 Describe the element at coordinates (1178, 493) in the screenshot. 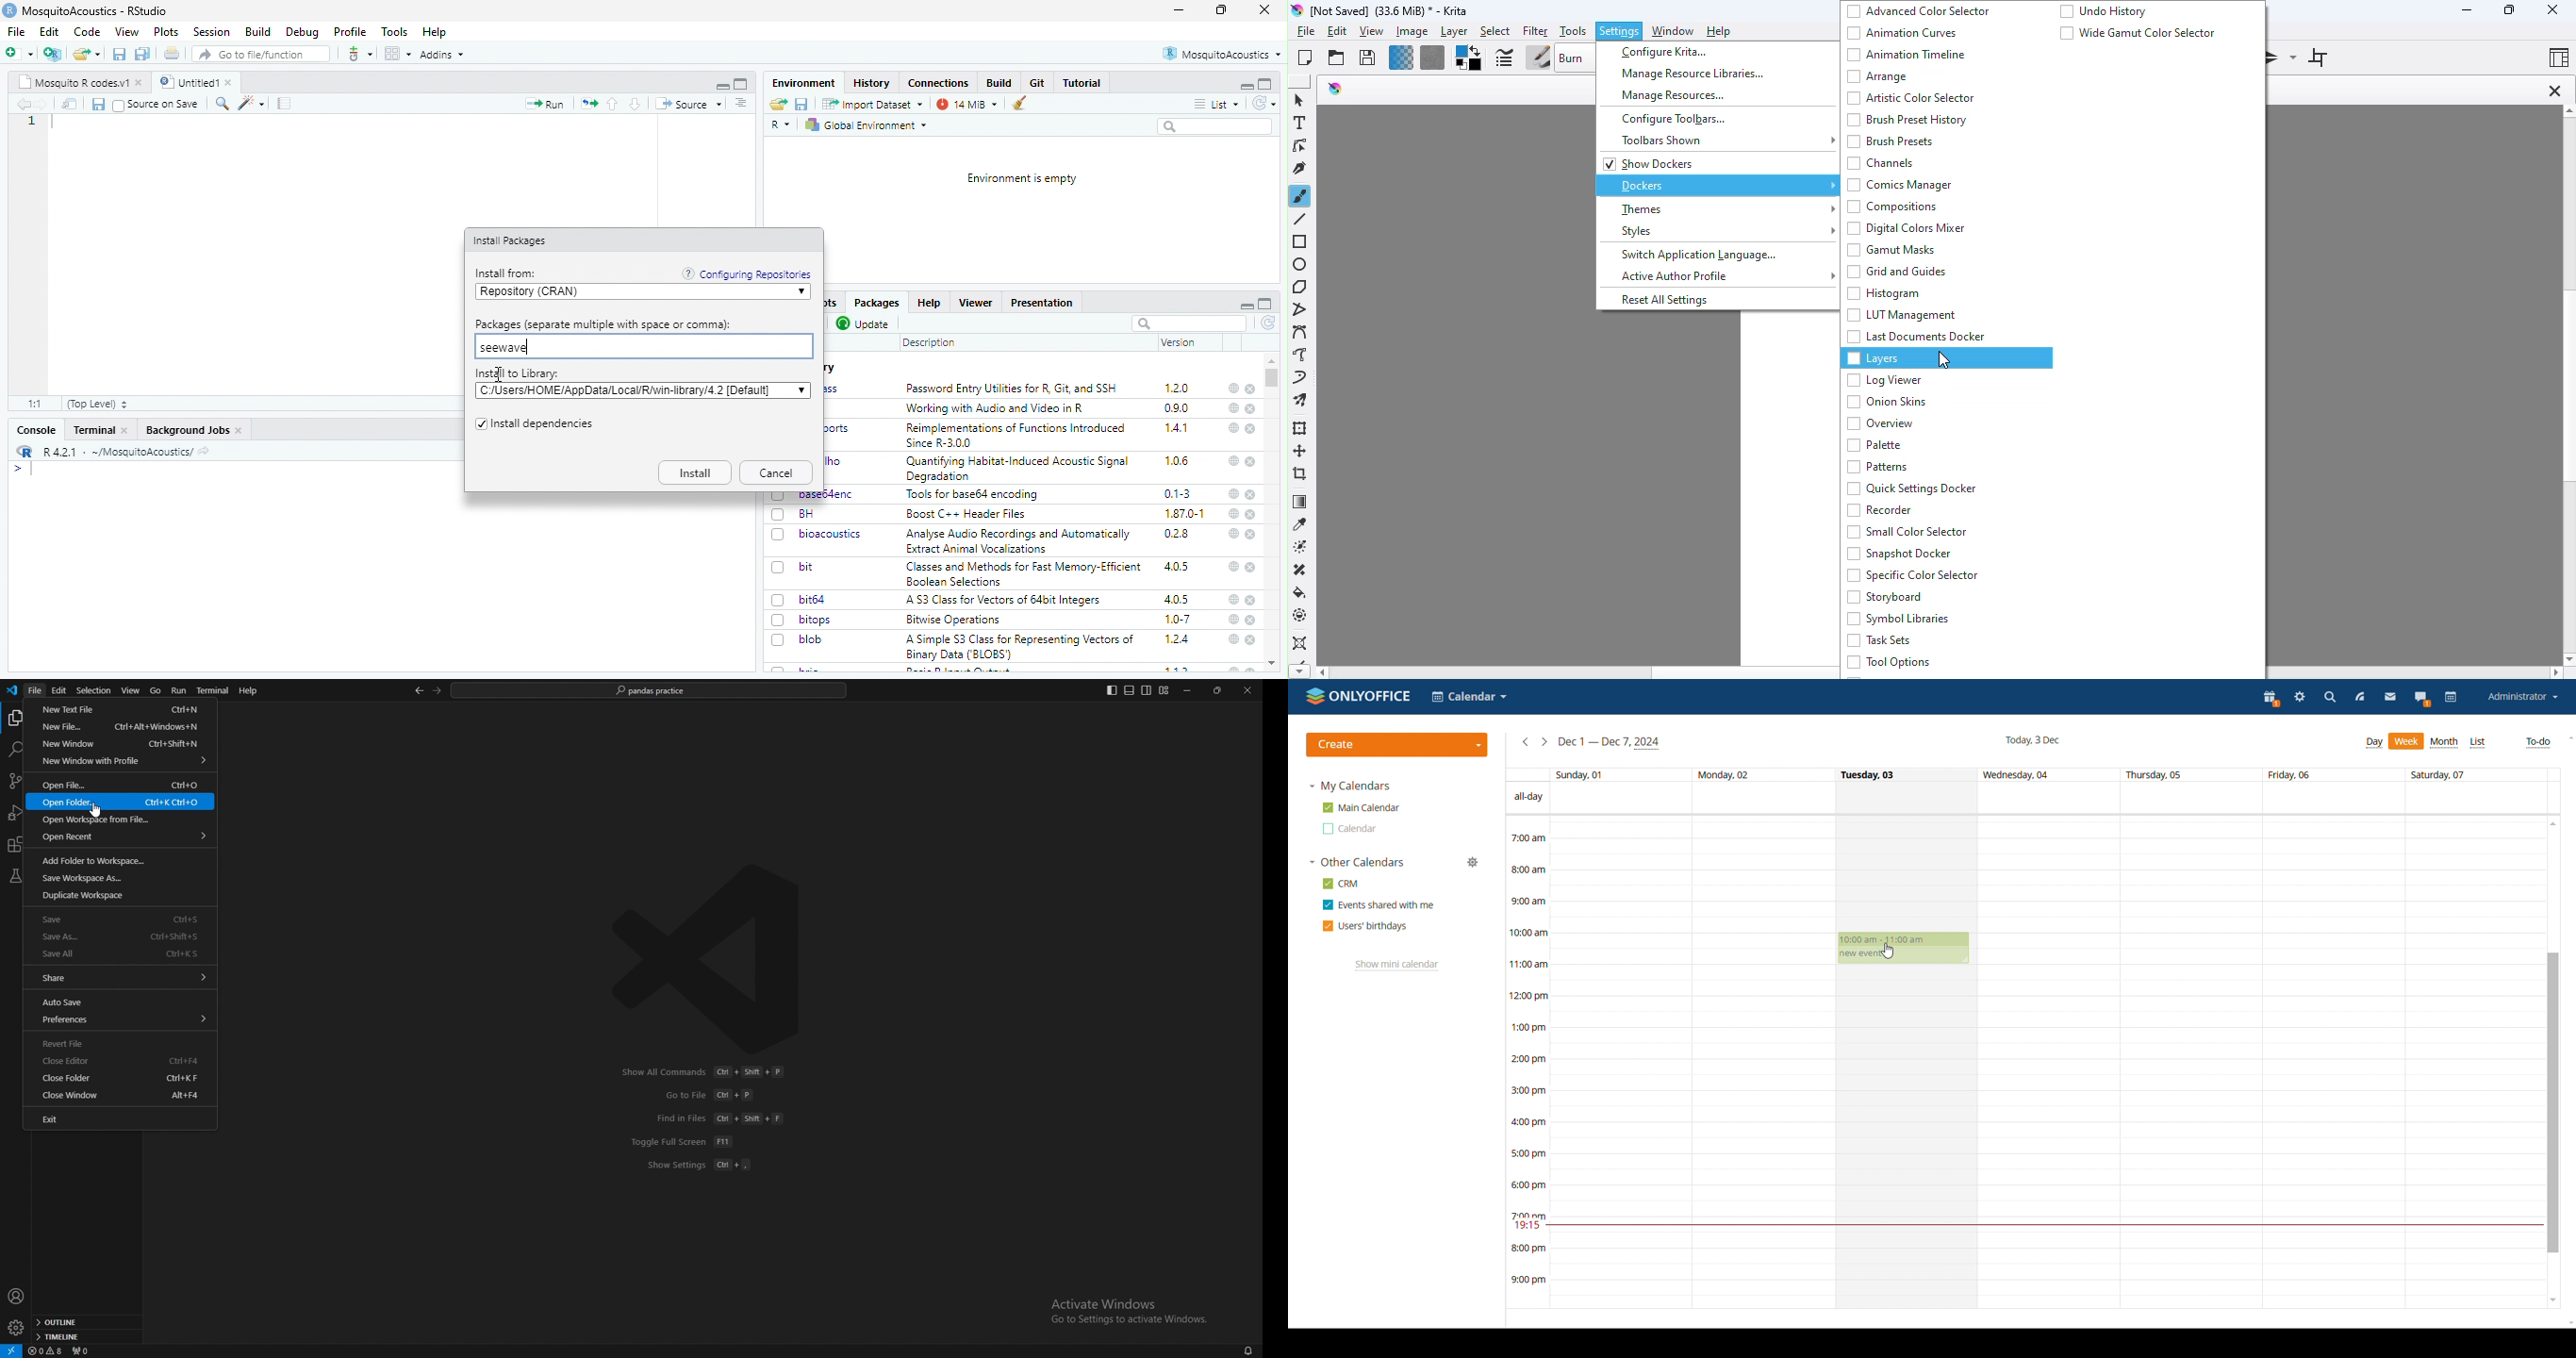

I see `01-3` at that location.